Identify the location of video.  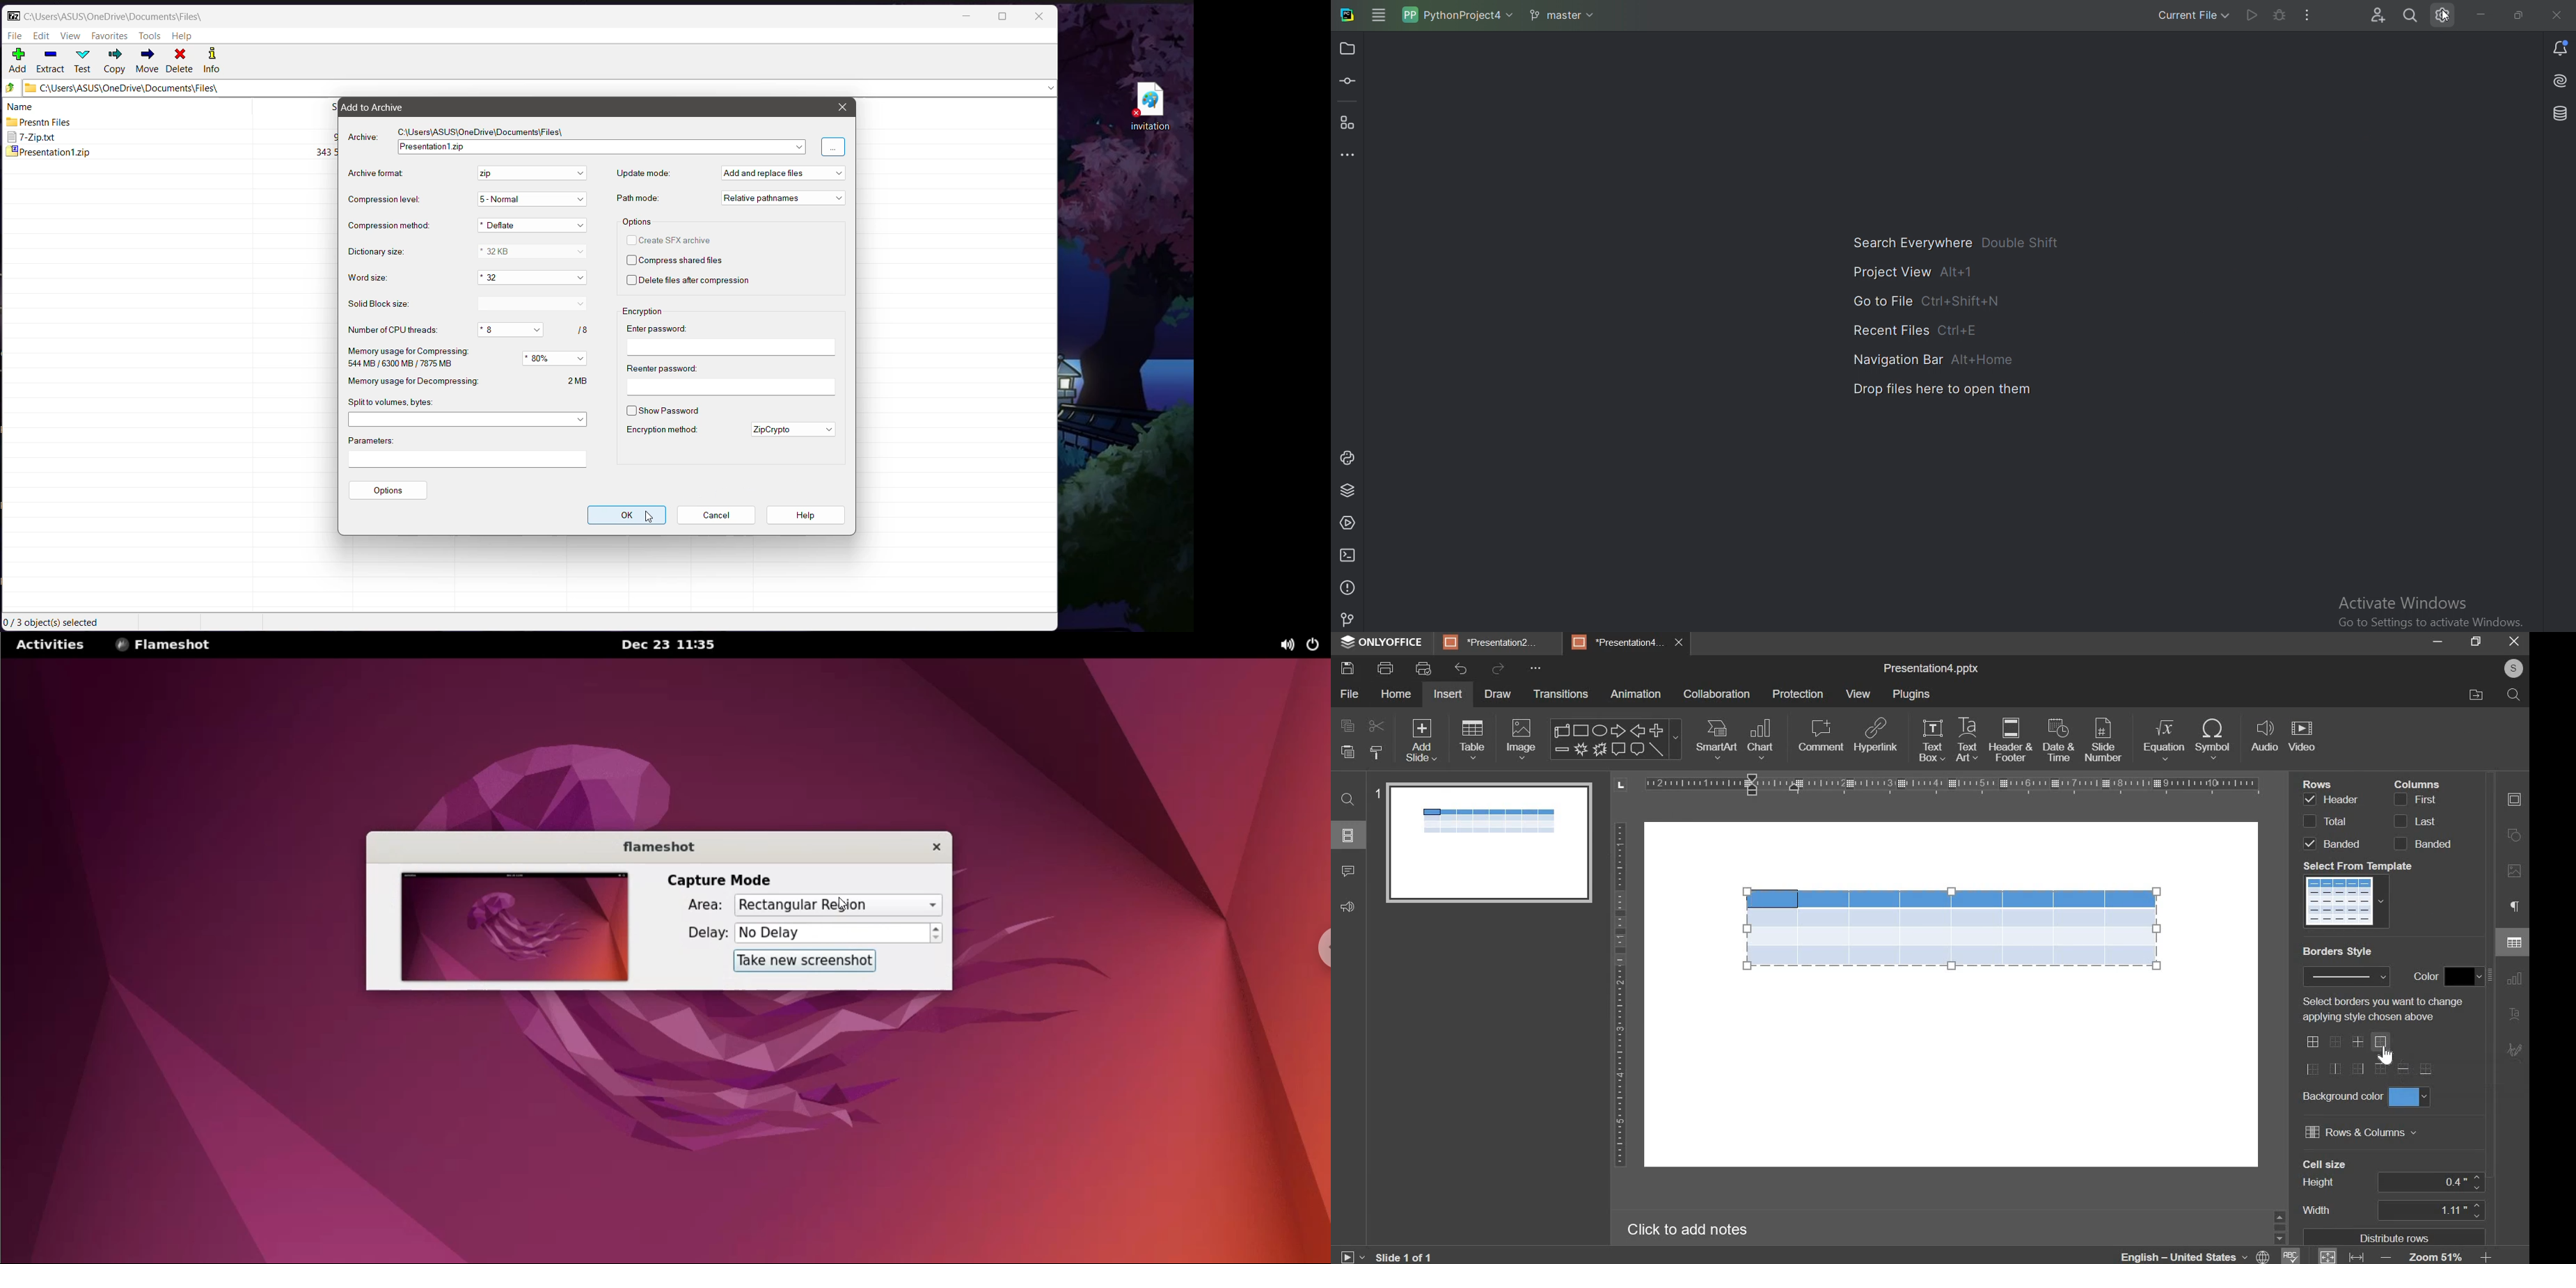
(2302, 735).